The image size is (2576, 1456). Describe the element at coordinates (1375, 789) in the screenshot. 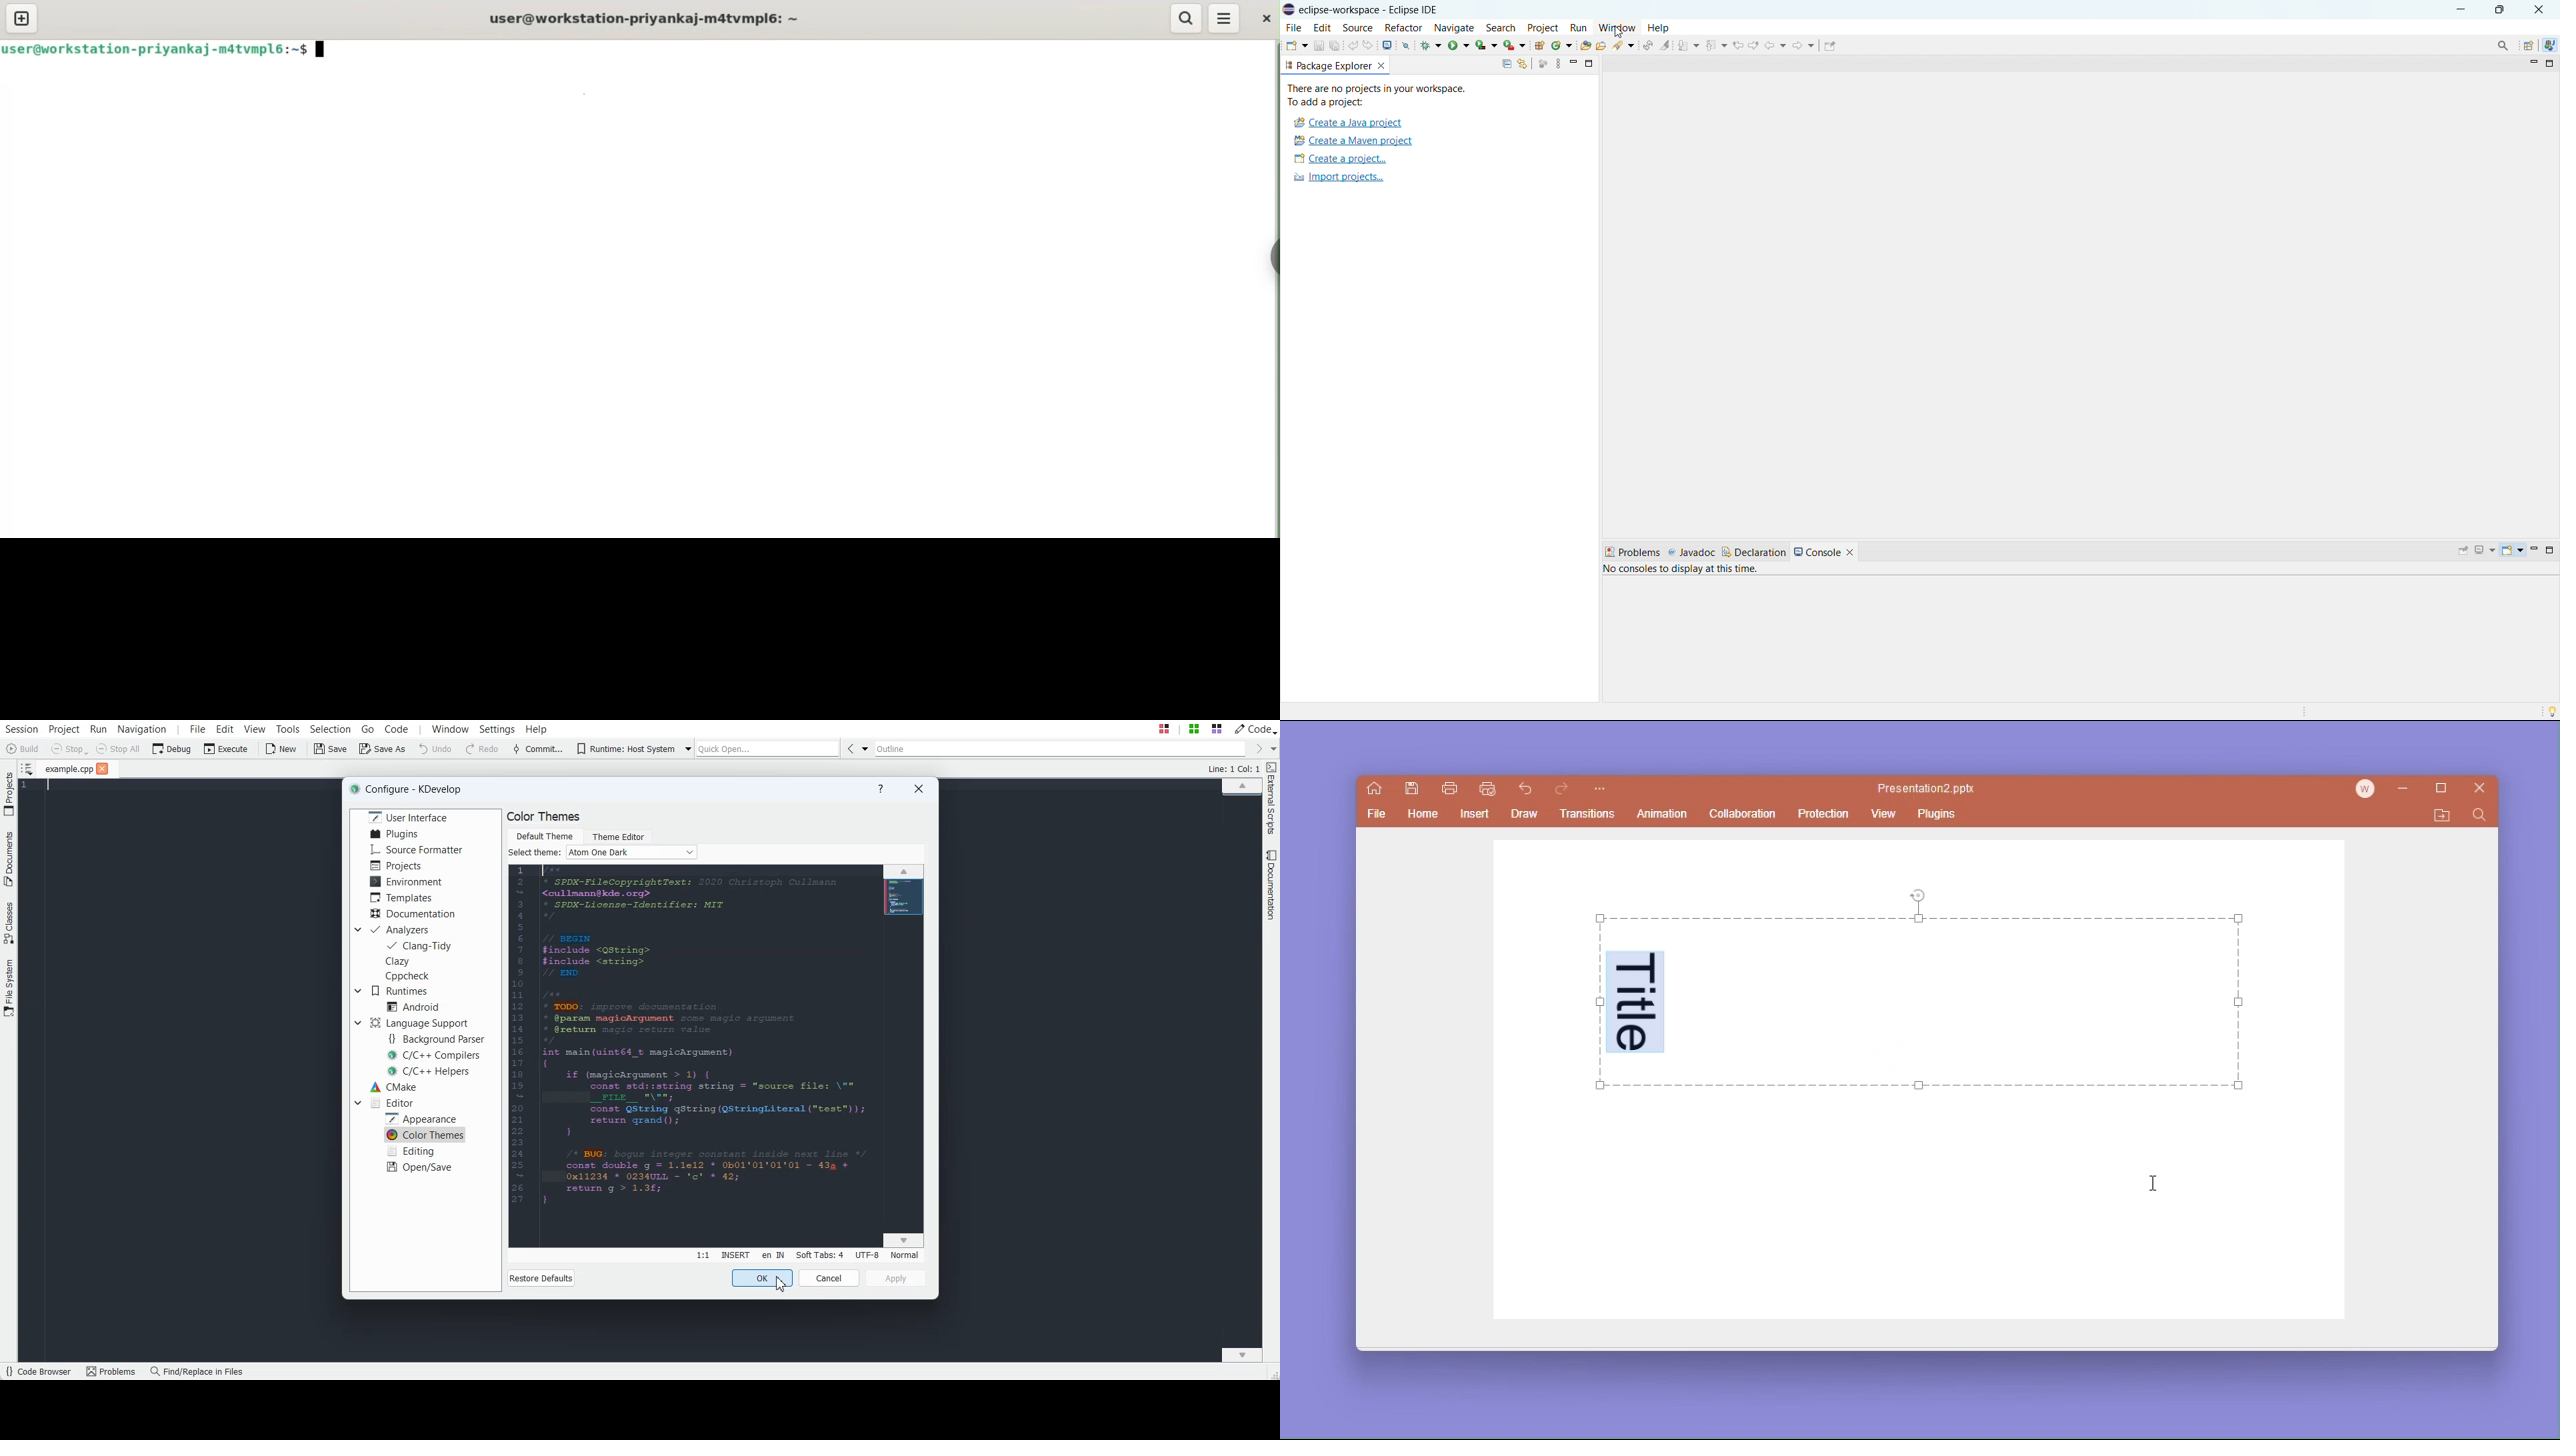

I see `show main window` at that location.